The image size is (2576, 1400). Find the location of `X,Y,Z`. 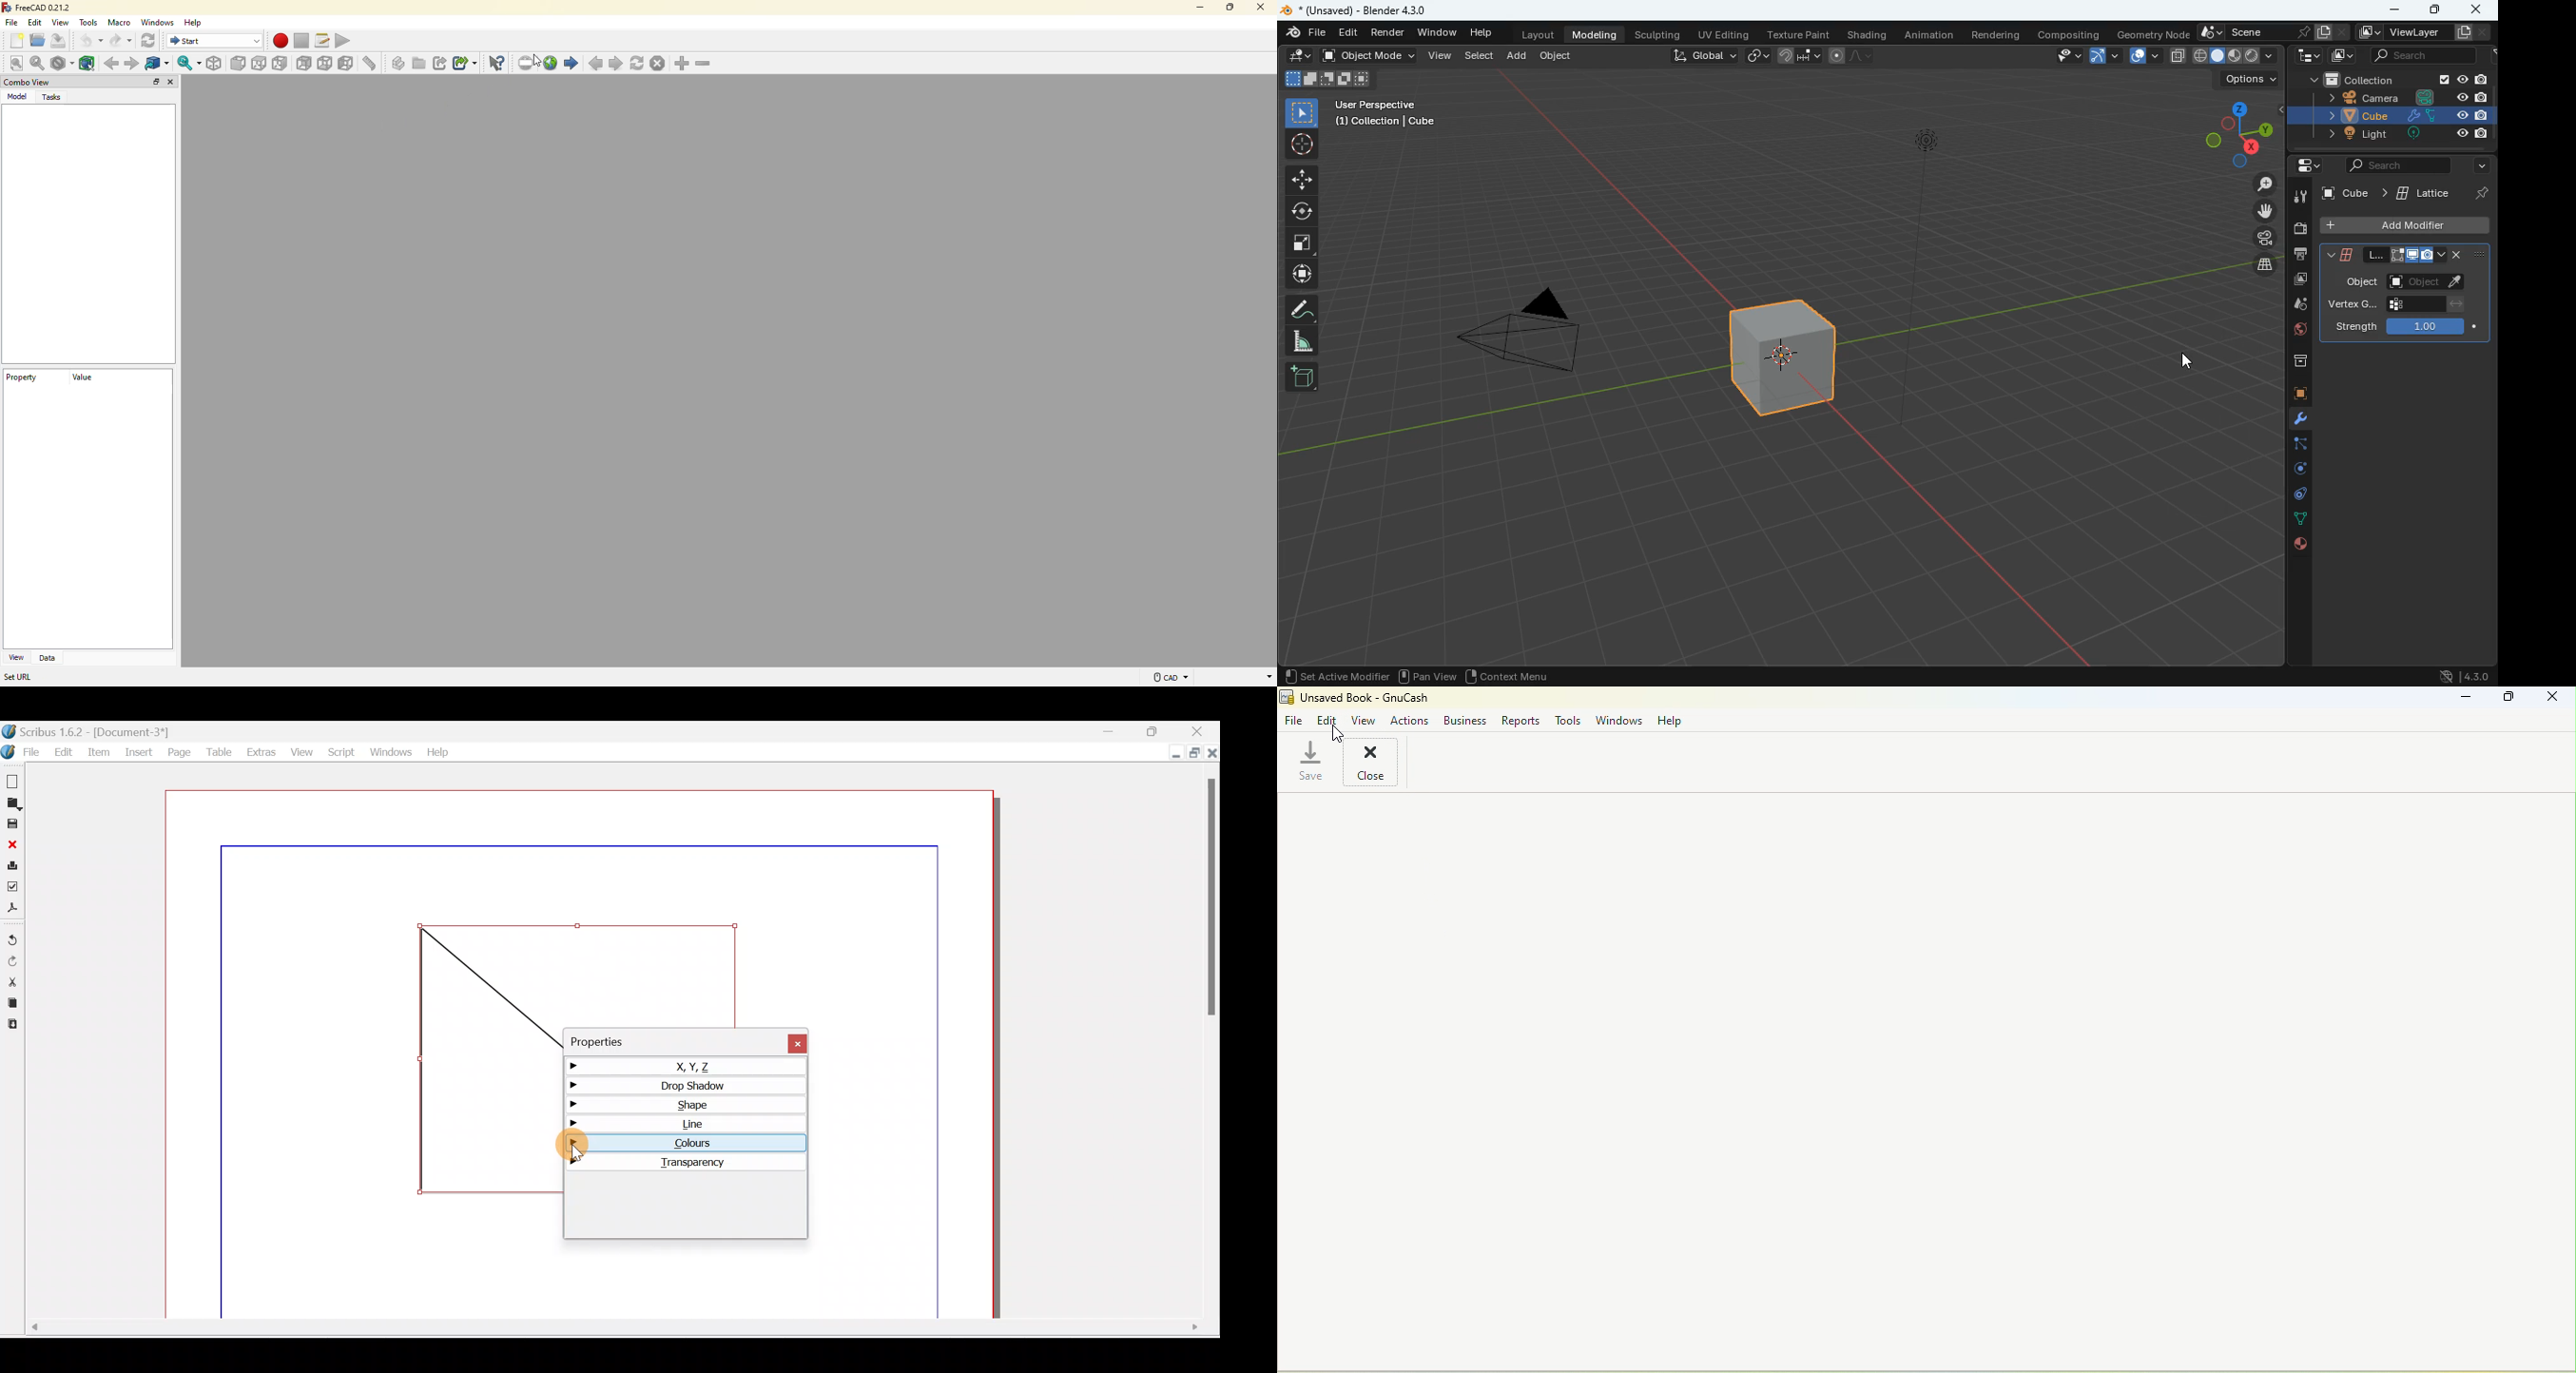

X,Y,Z is located at coordinates (685, 1064).